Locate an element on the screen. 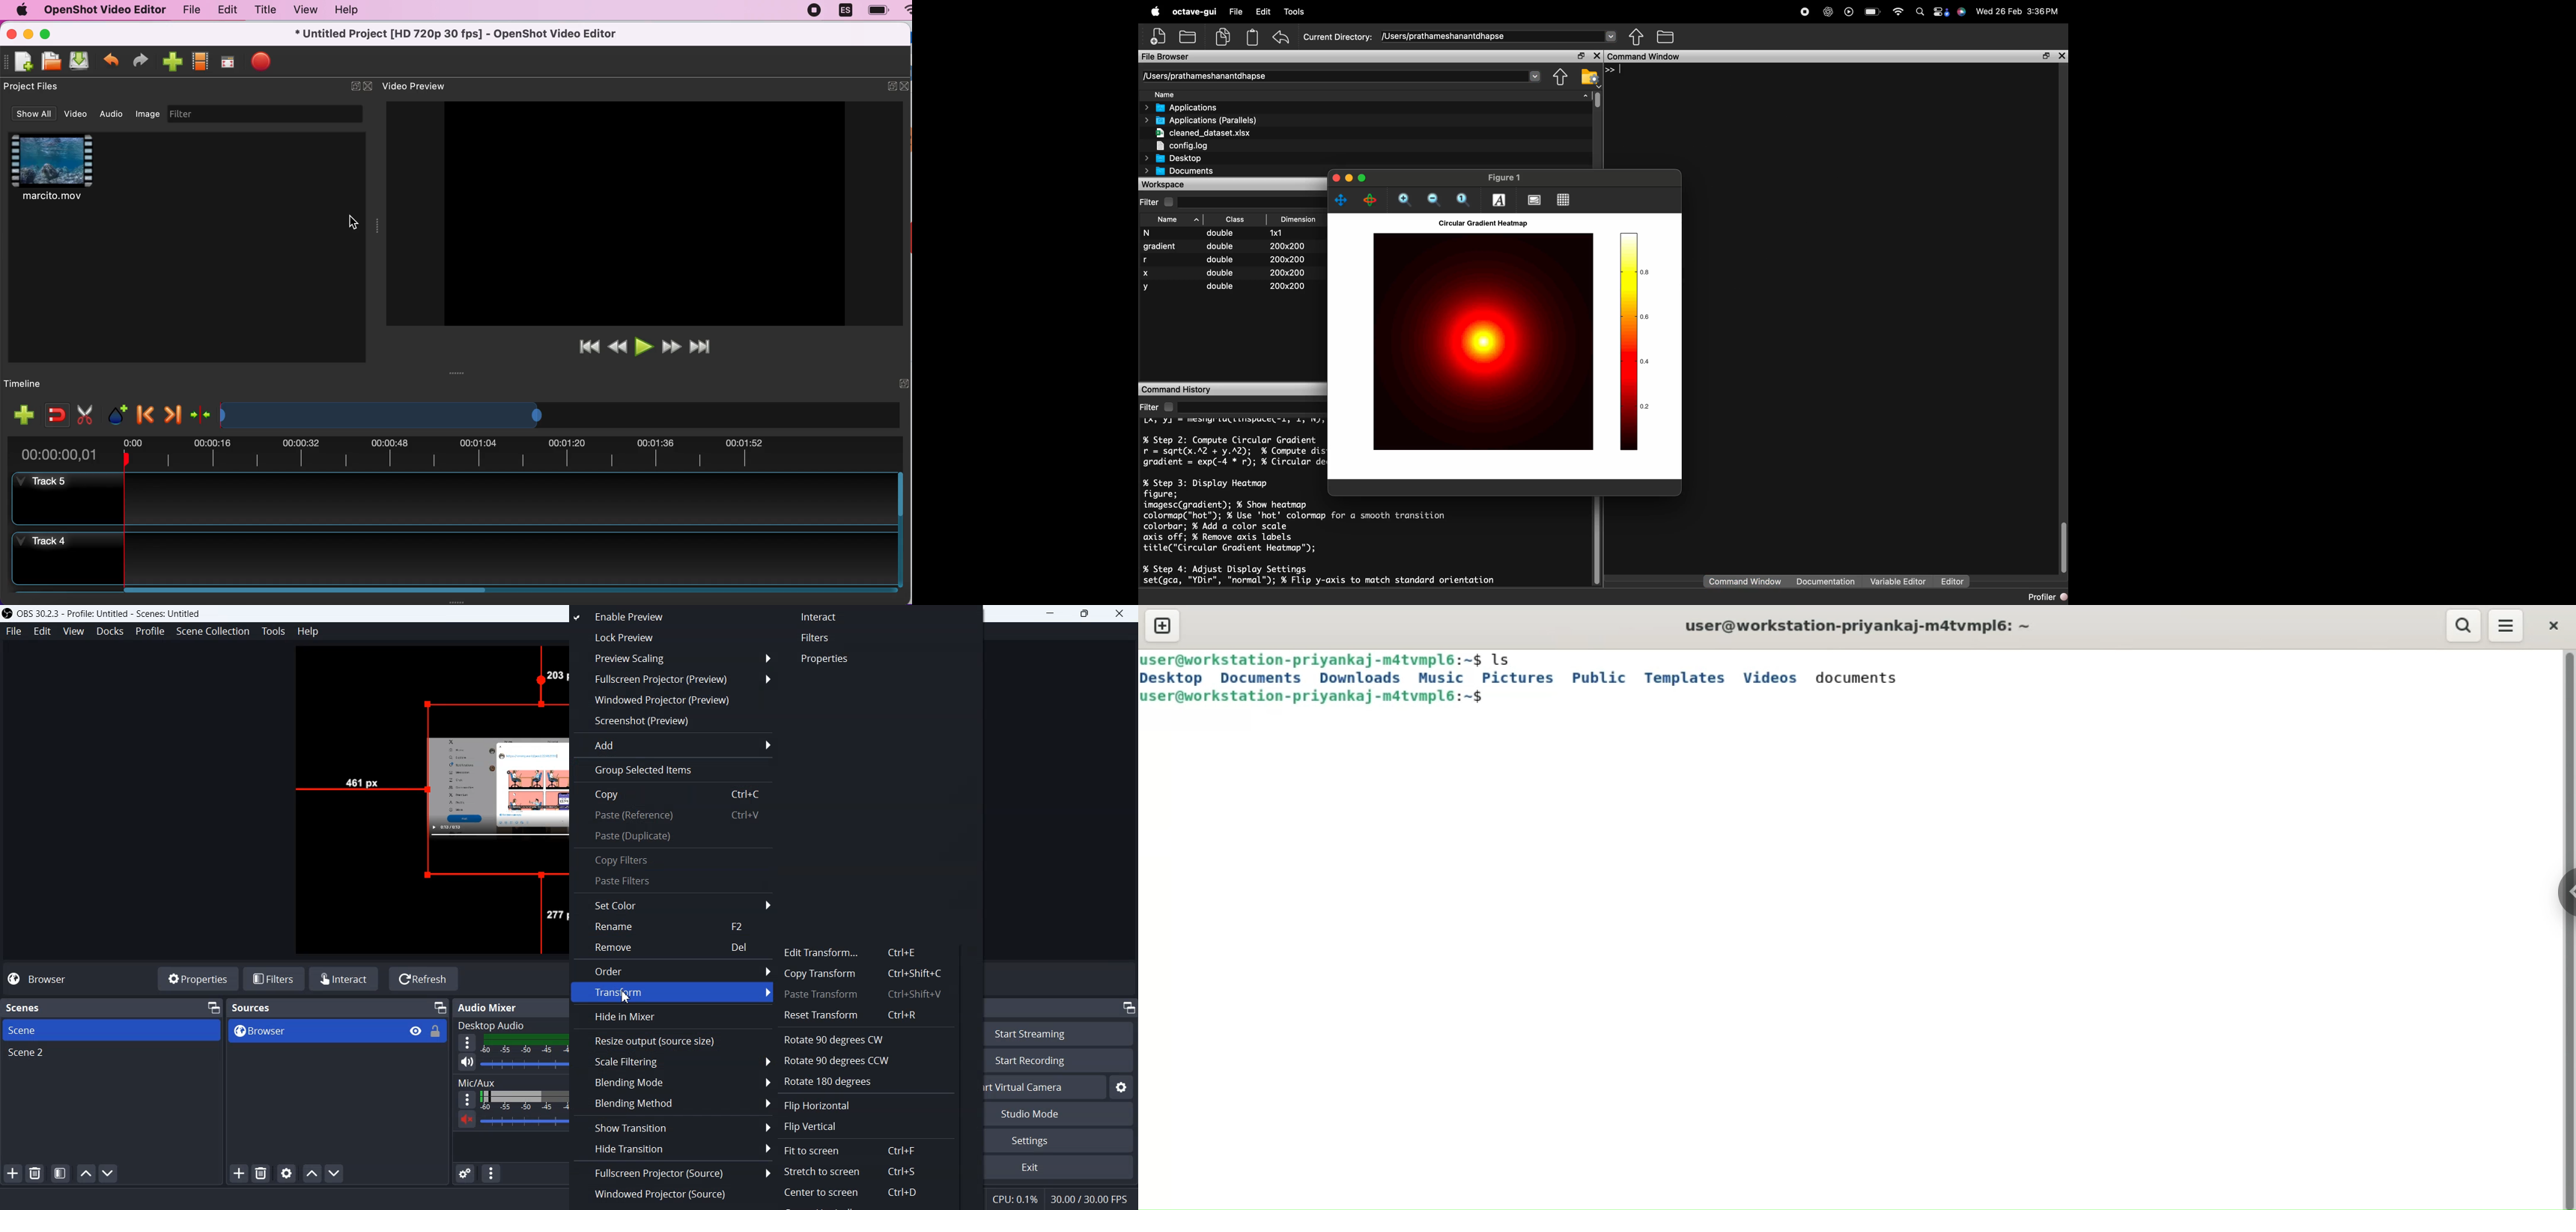  Filters is located at coordinates (817, 638).